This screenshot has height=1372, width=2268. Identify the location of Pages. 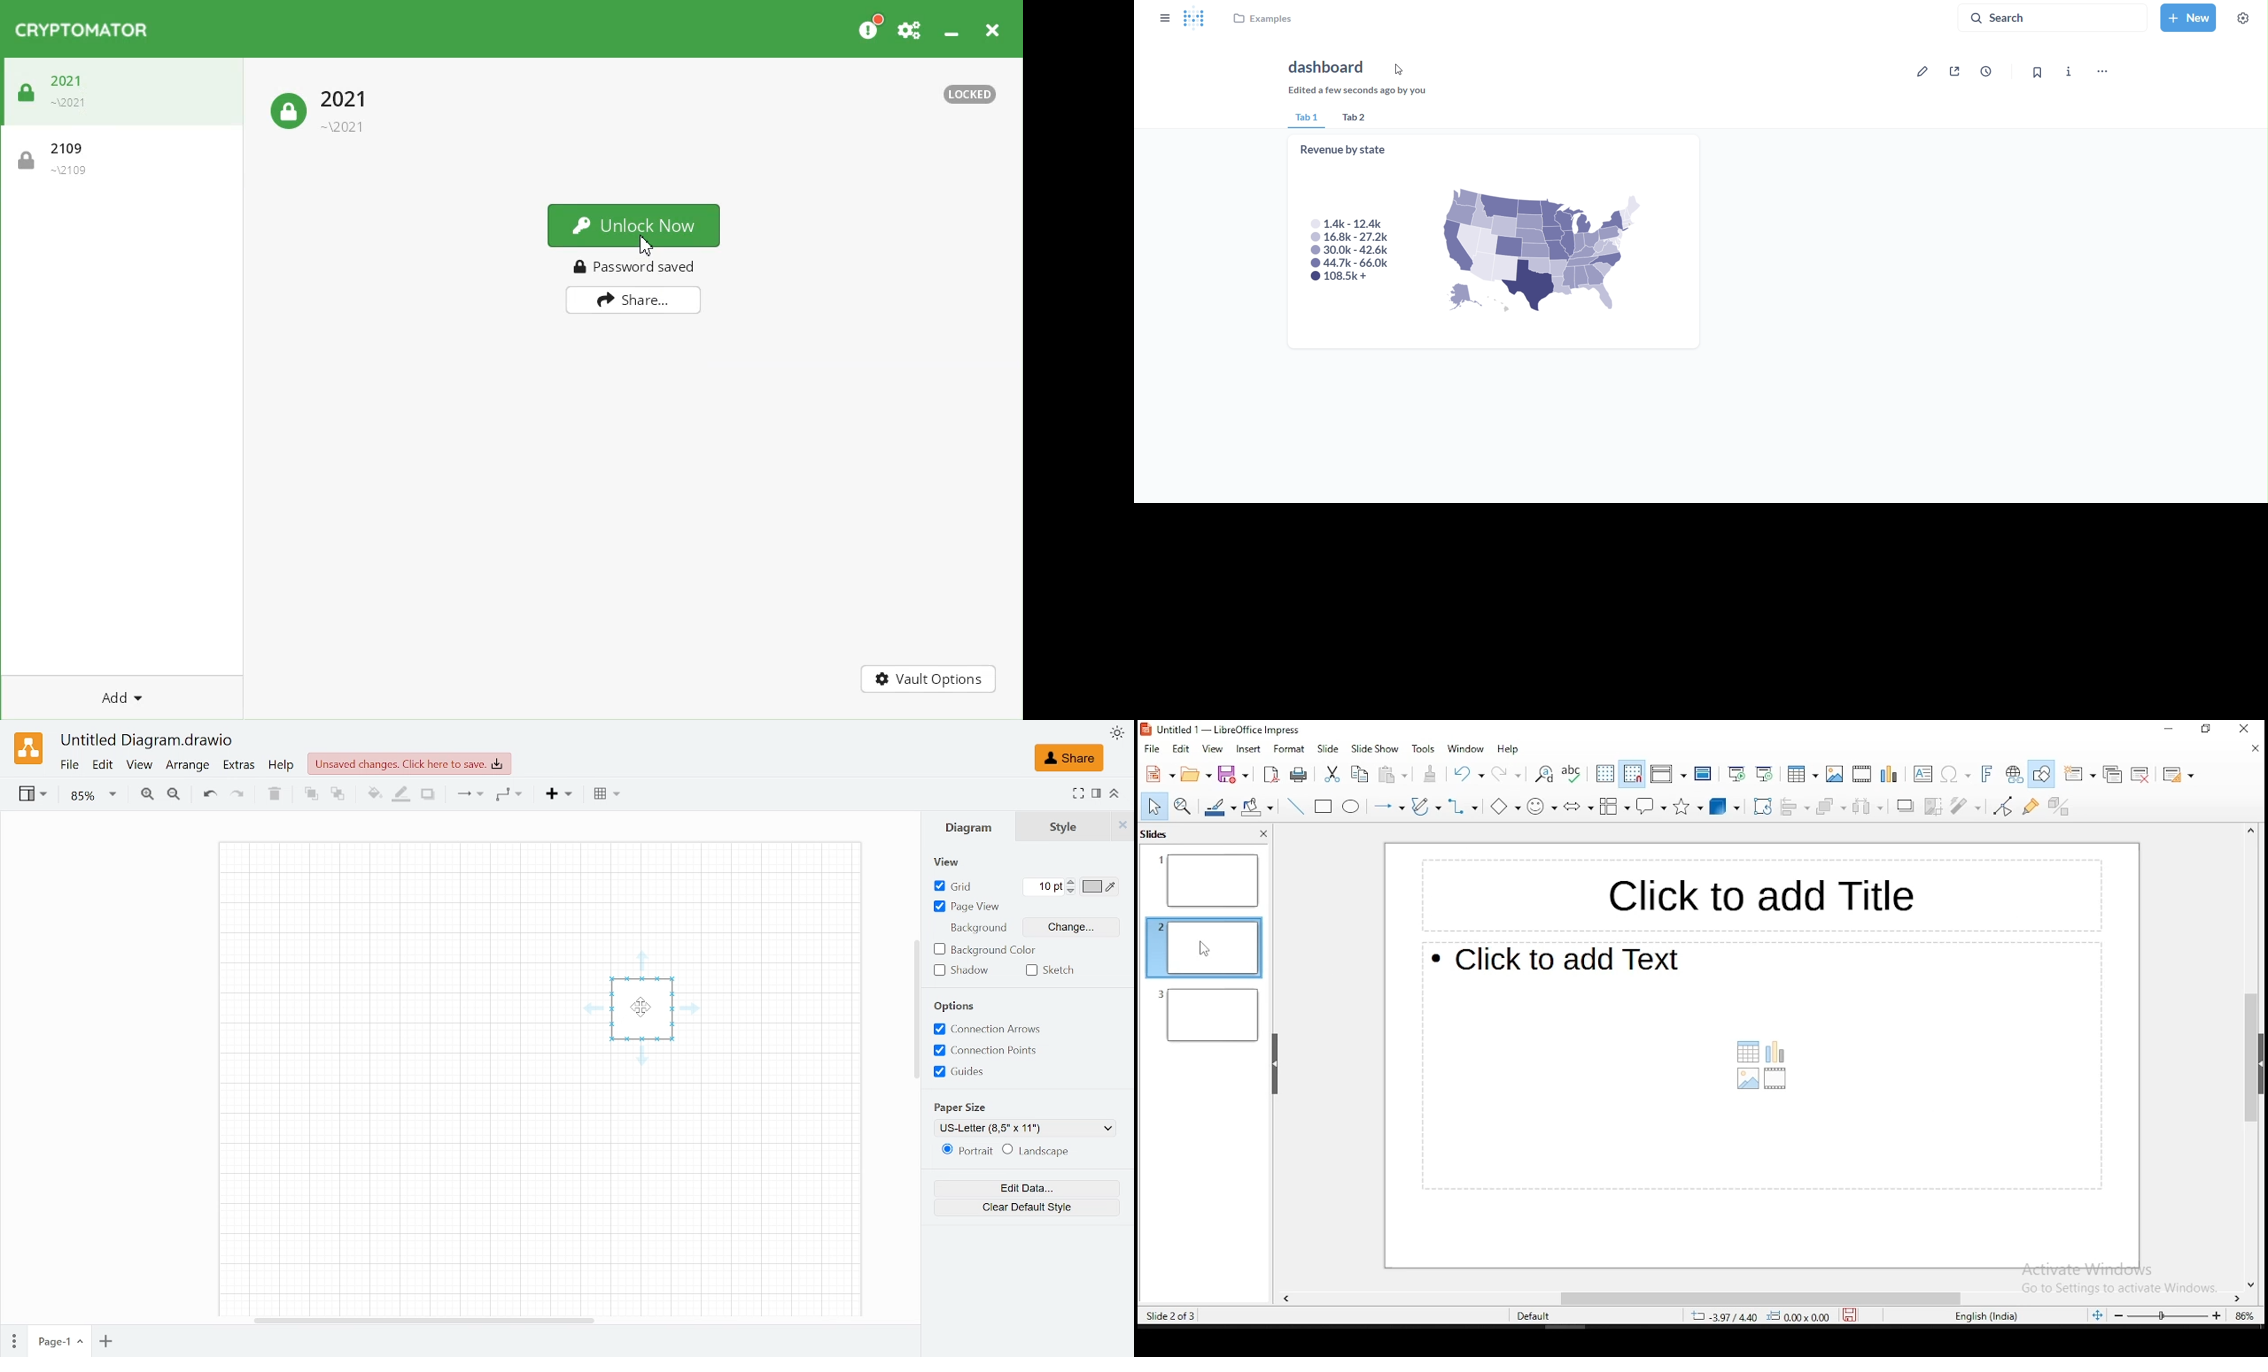
(12, 1343).